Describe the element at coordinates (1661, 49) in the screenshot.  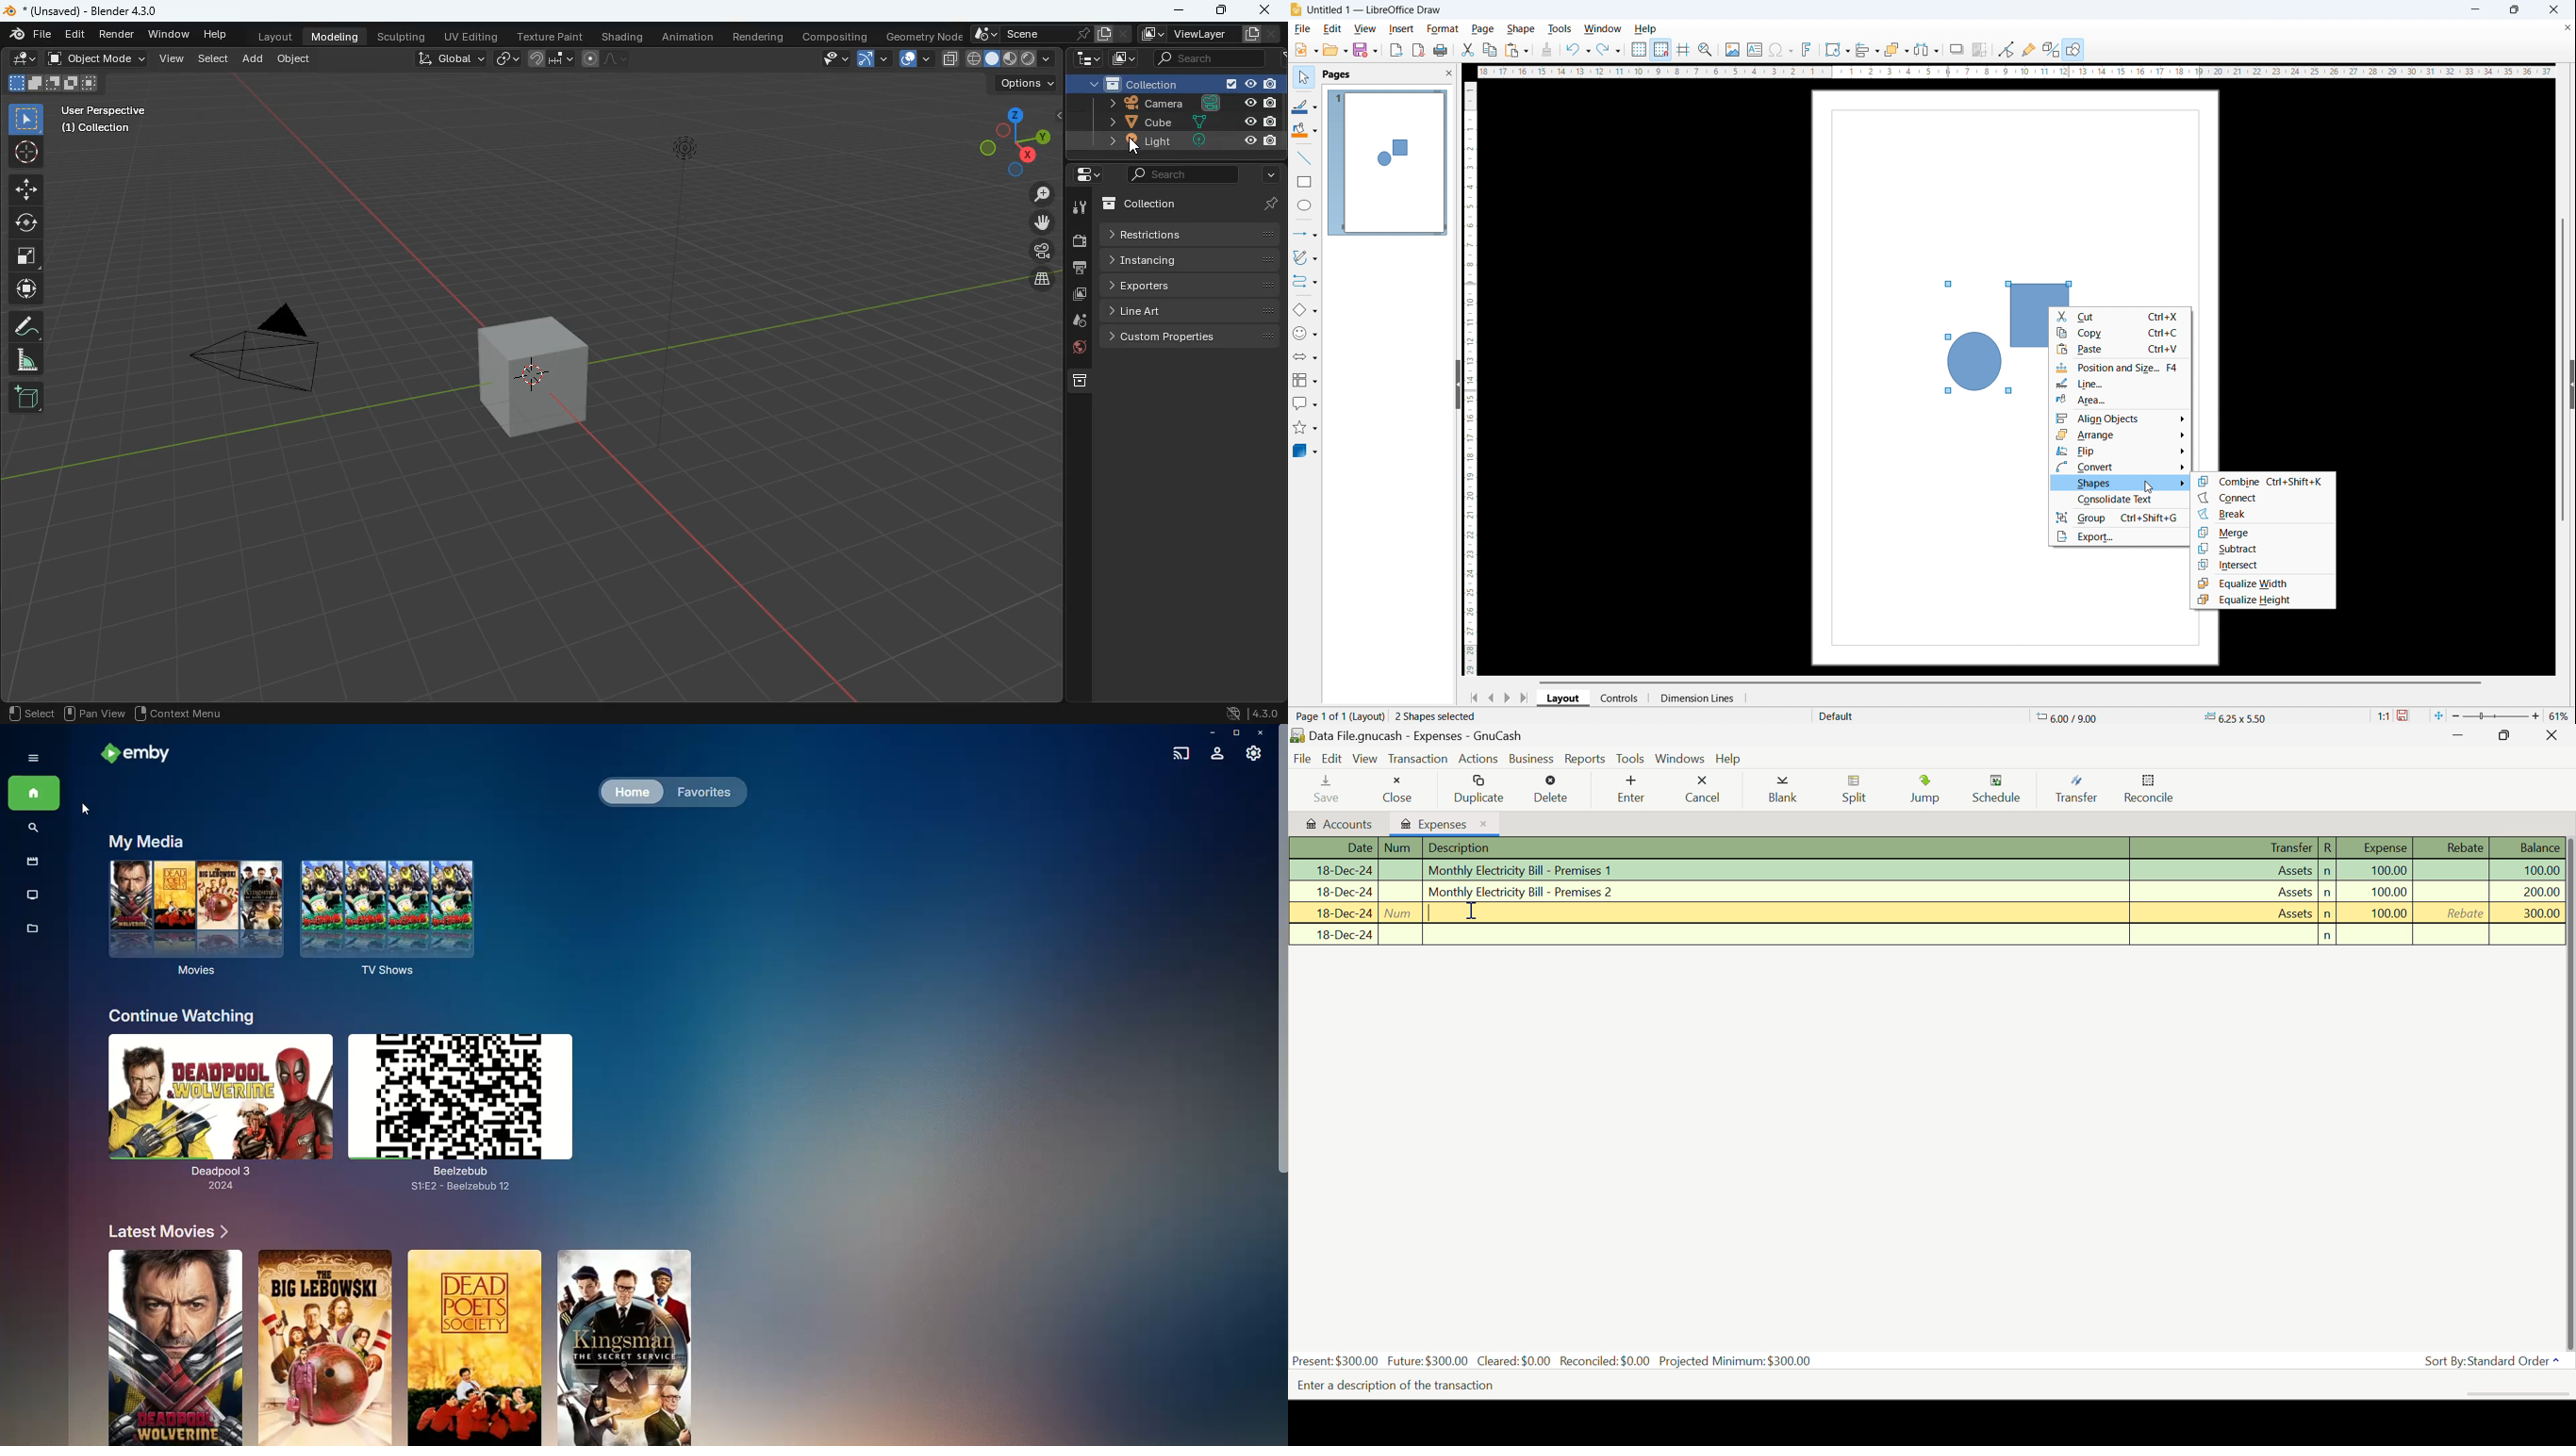
I see `snap to grid` at that location.